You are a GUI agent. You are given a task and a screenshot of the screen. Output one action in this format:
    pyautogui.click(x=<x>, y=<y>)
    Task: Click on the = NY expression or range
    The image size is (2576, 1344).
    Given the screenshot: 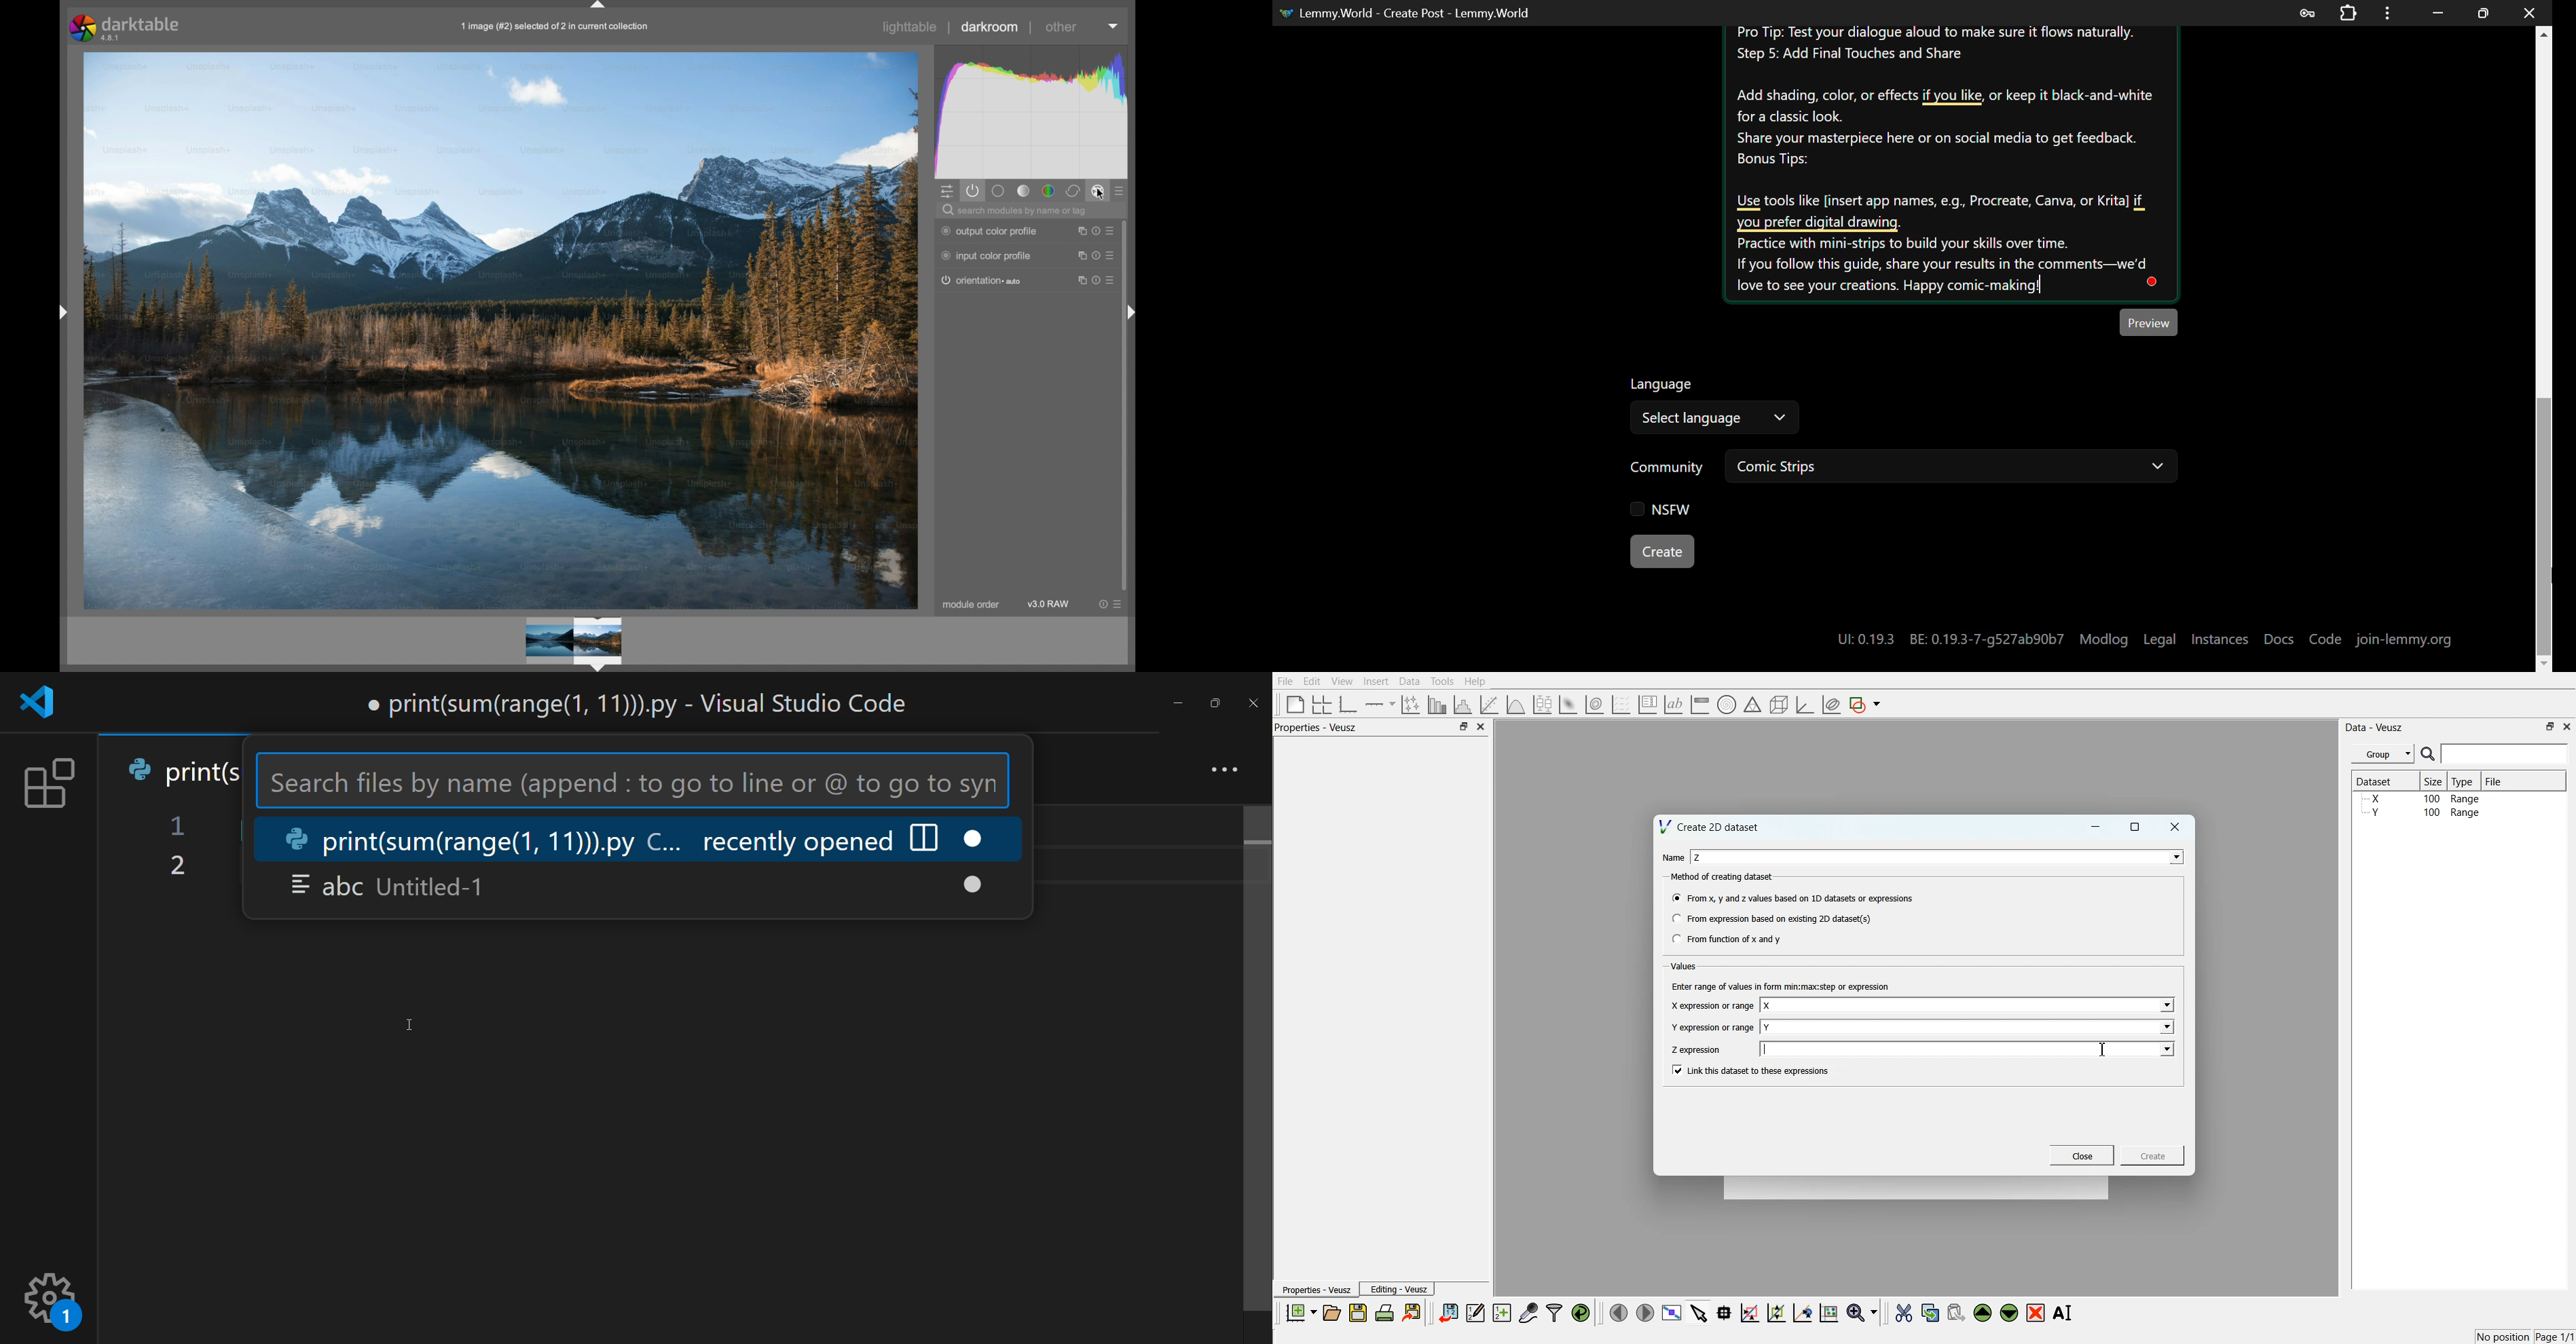 What is the action you would take?
    pyautogui.click(x=1713, y=1027)
    